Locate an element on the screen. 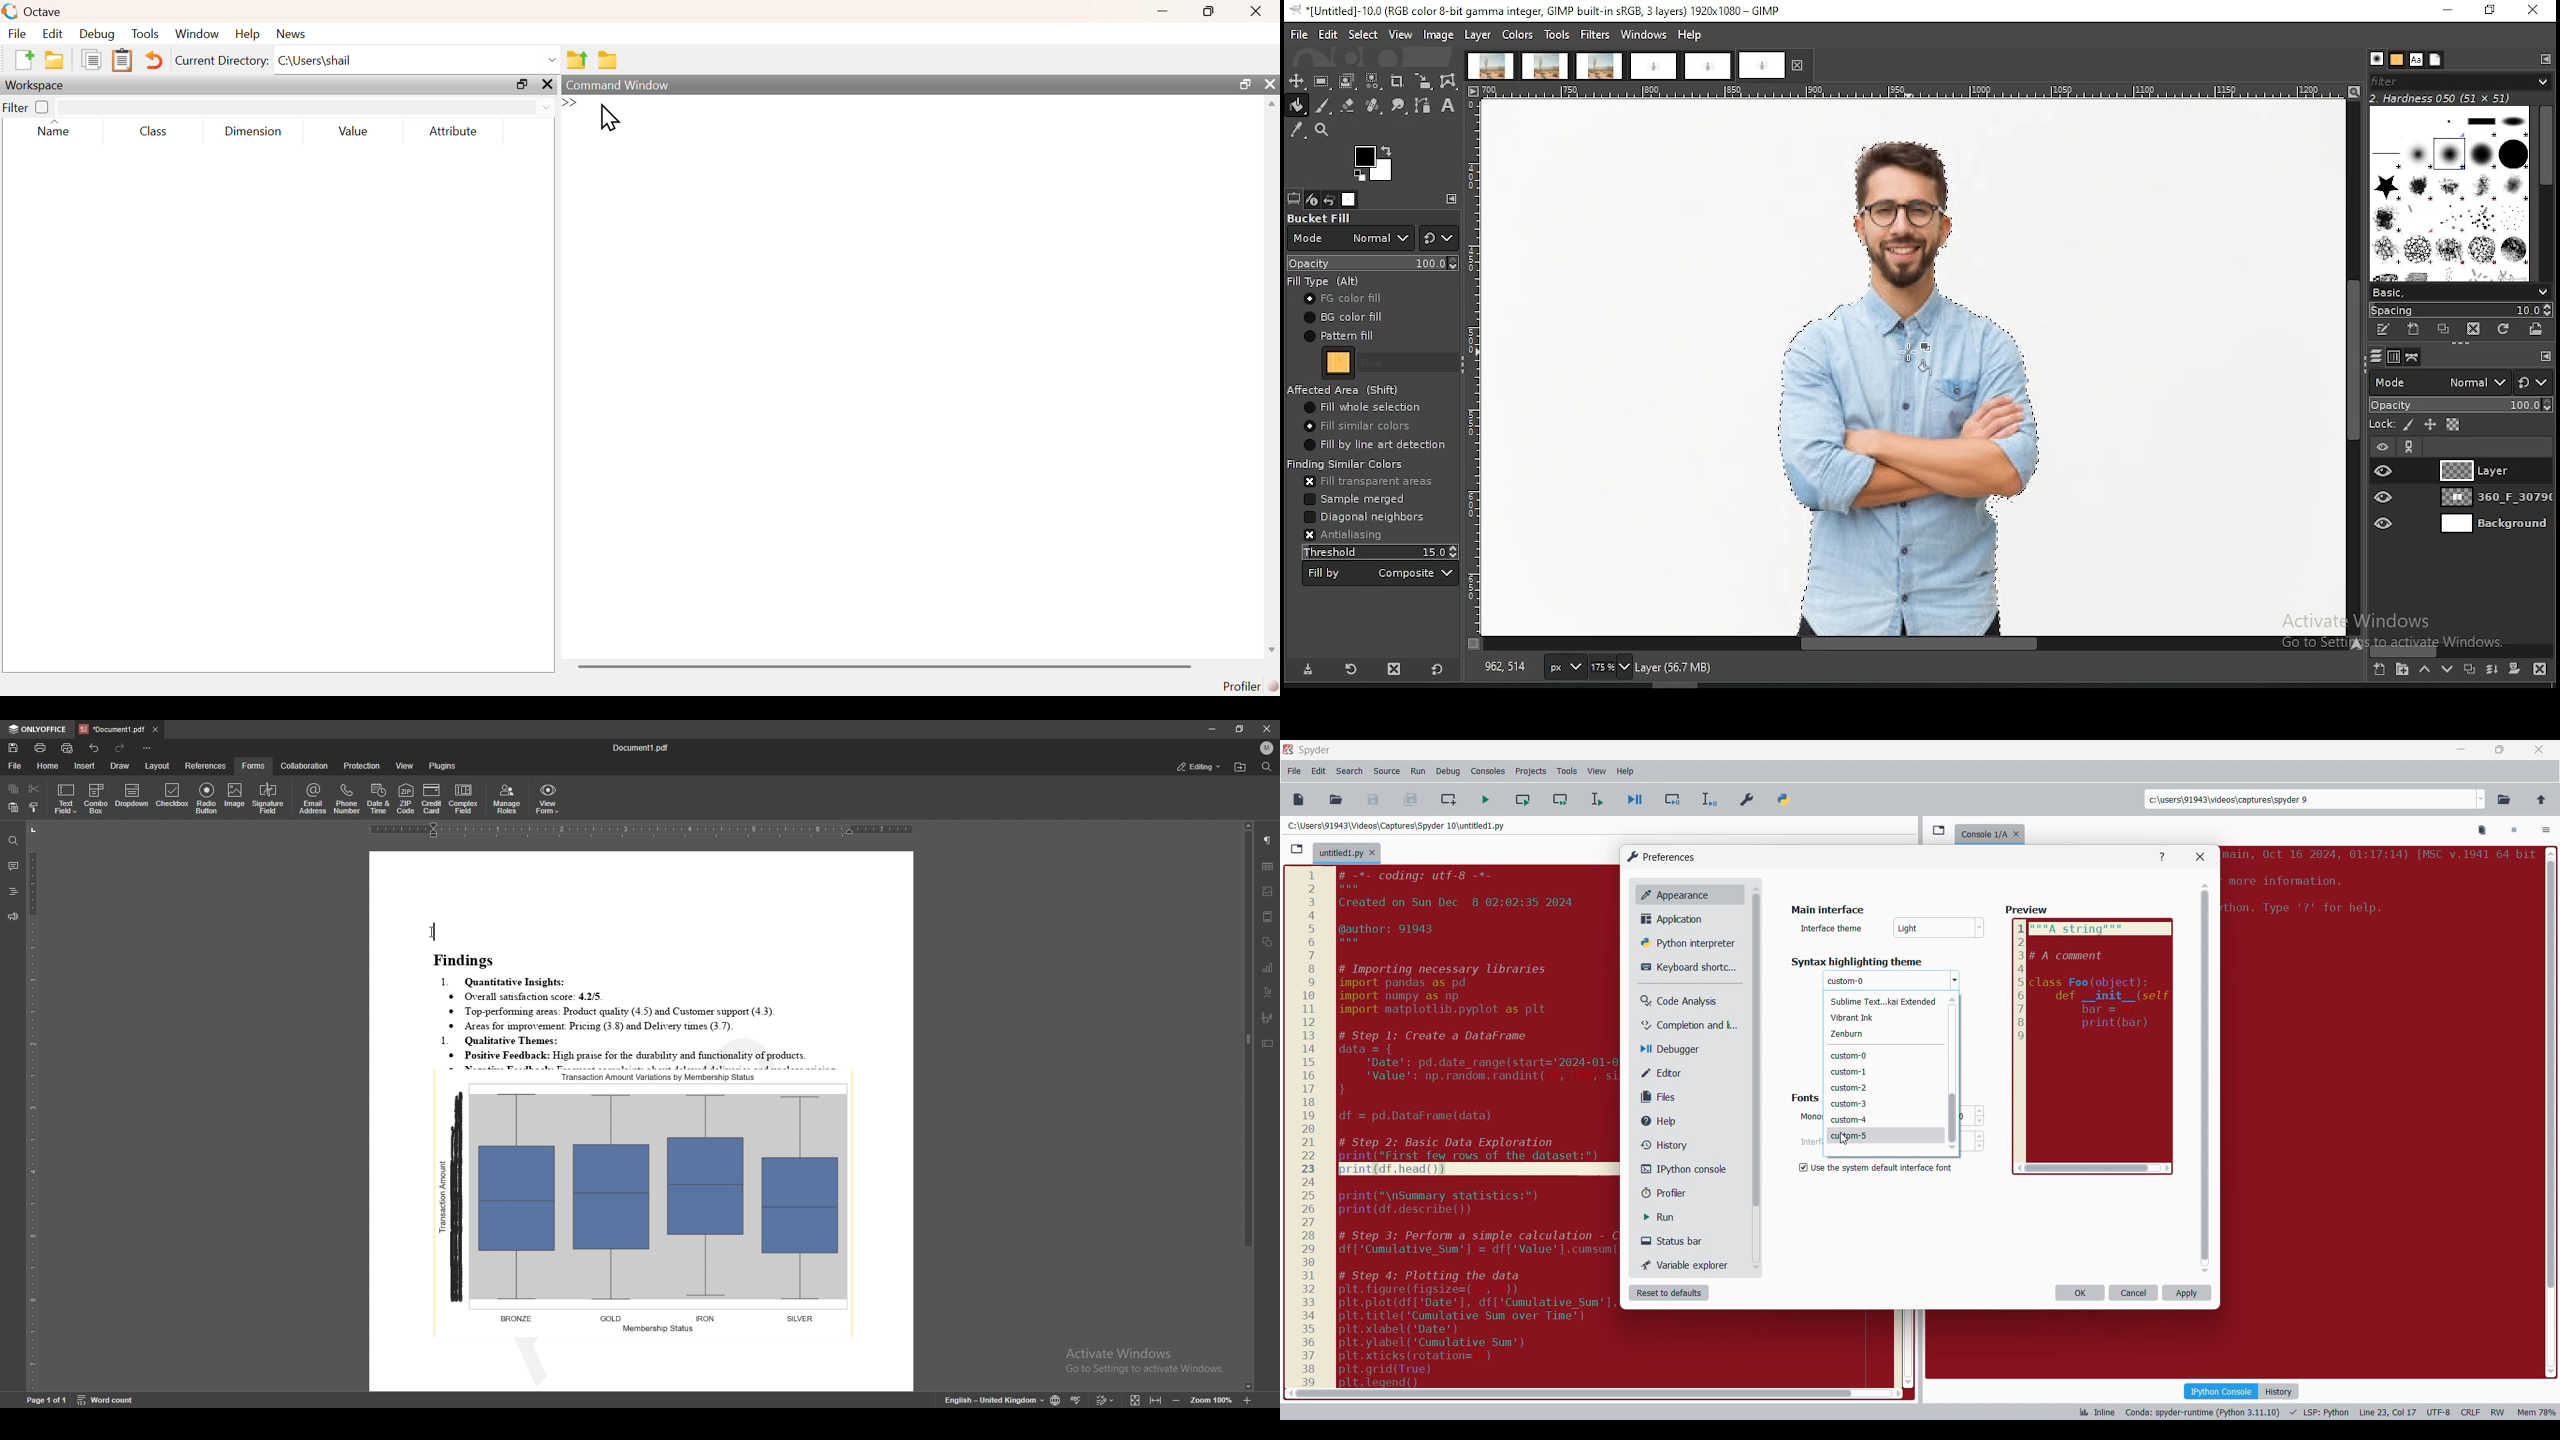 This screenshot has width=2576, height=1456. Theme highlighted by cursor is located at coordinates (1885, 1135).